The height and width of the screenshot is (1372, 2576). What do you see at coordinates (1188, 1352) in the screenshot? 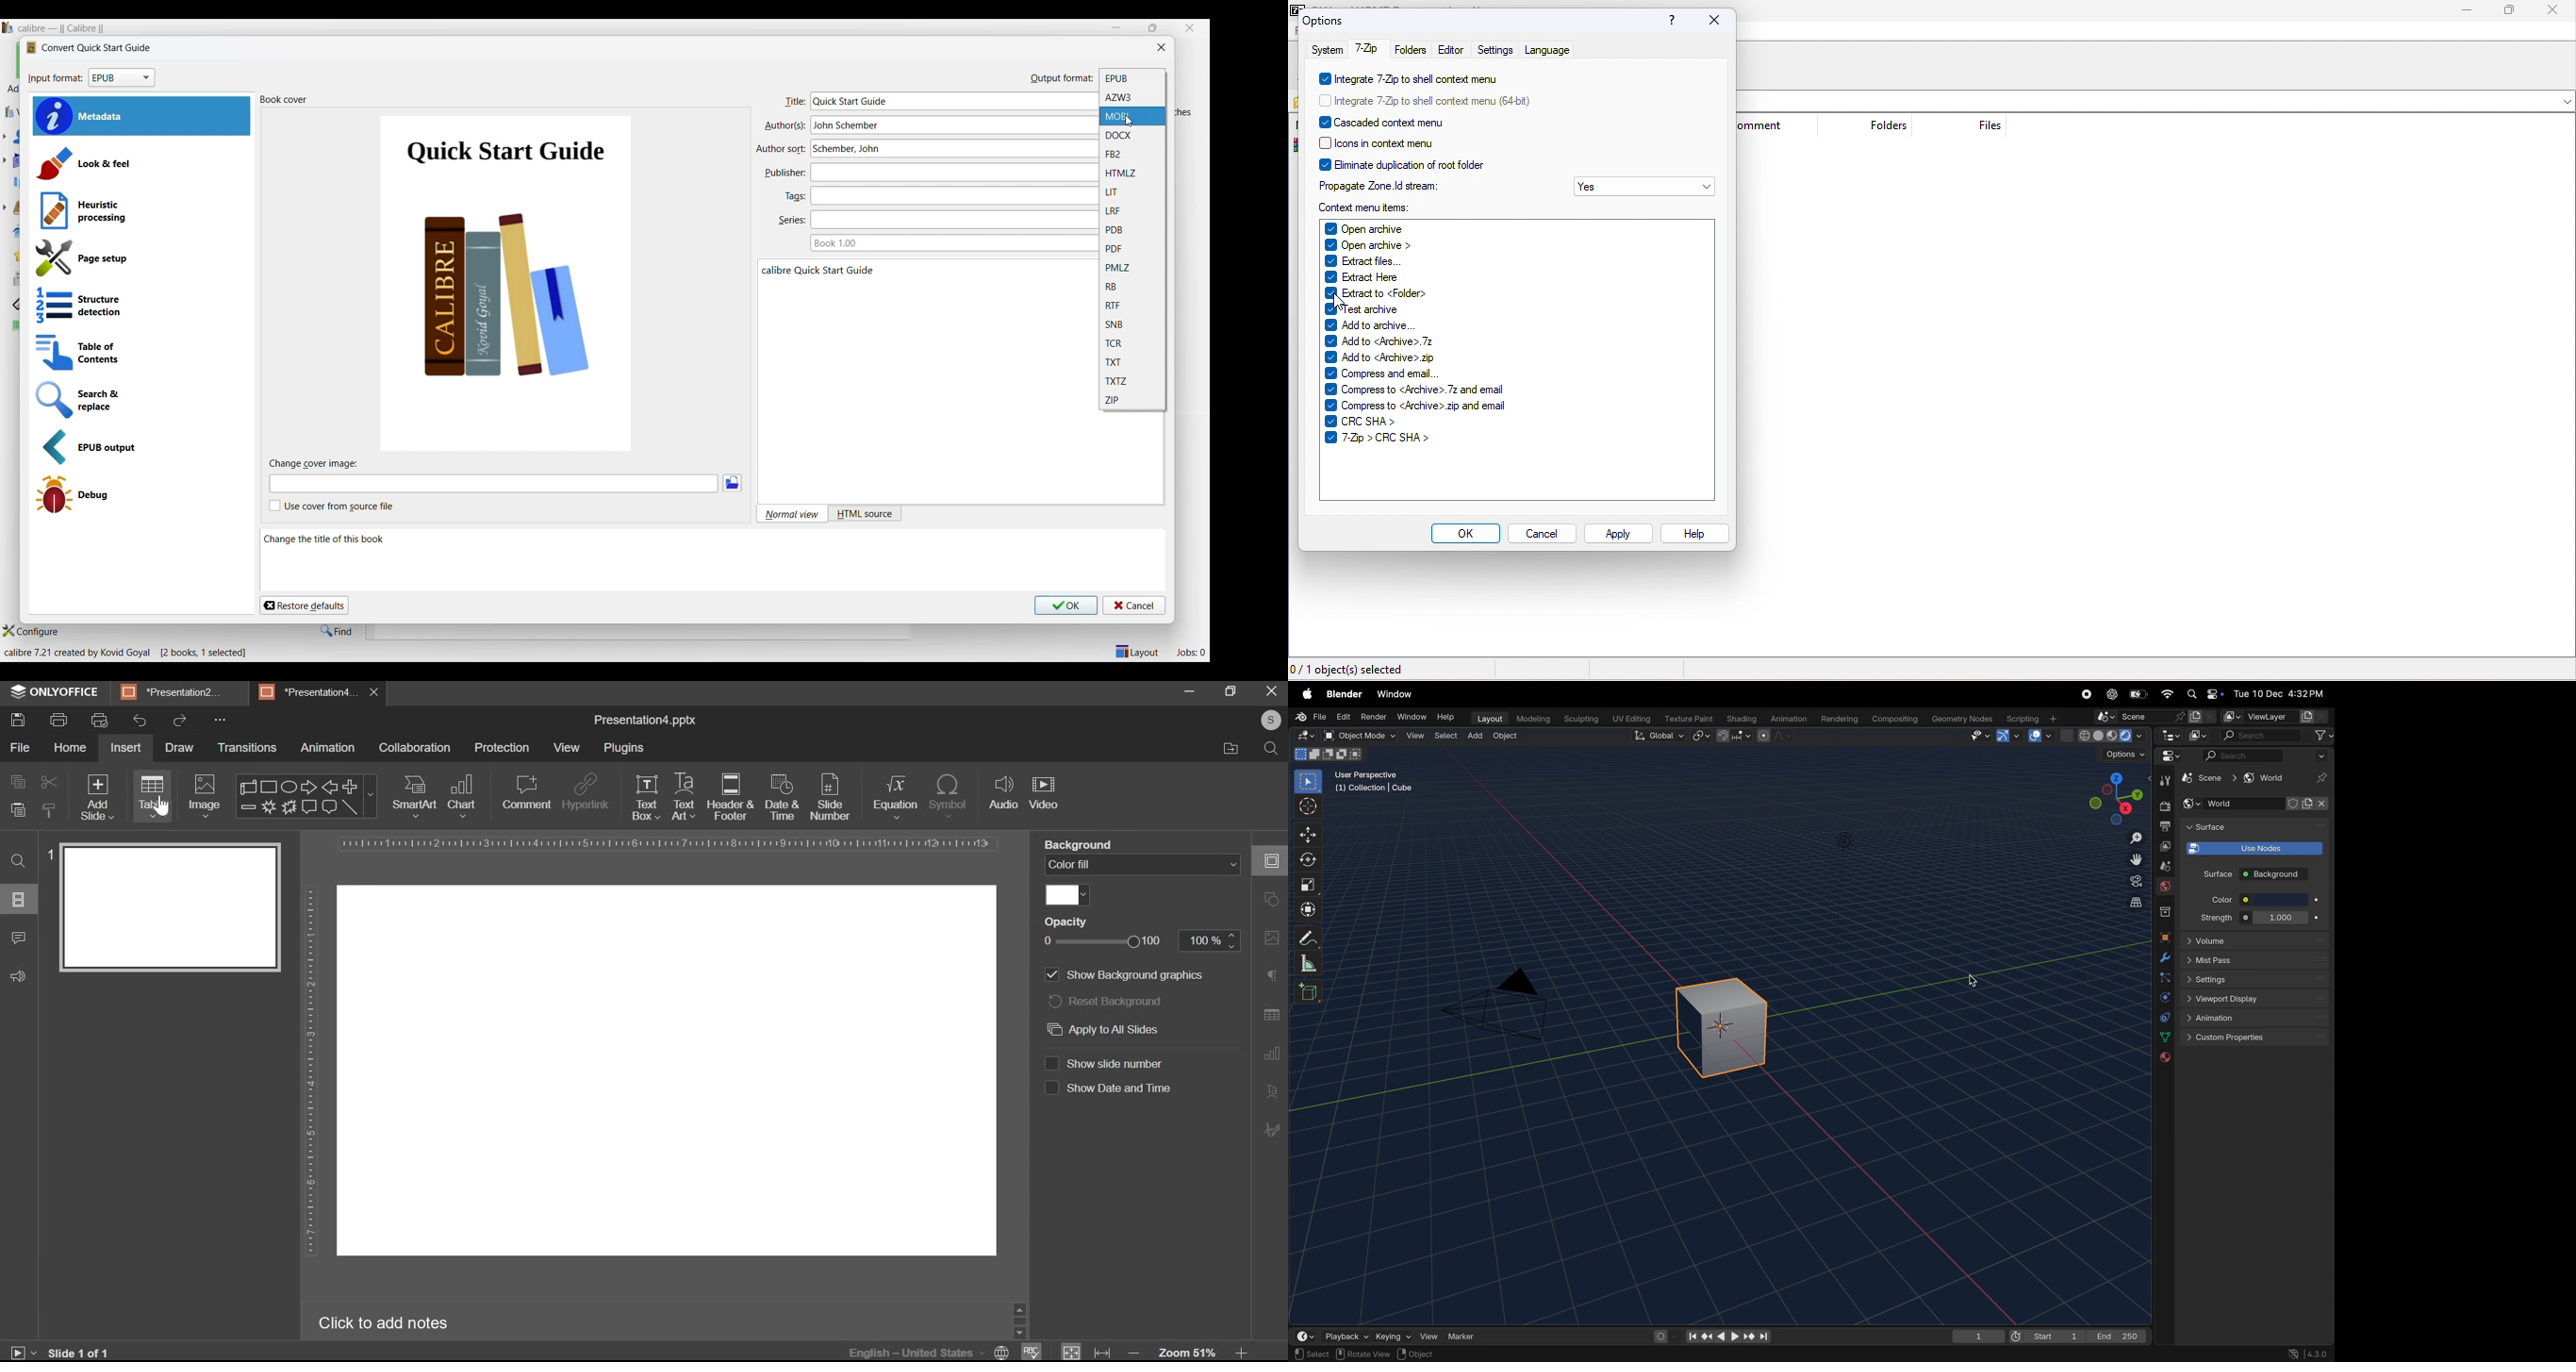
I see `zoom` at bounding box center [1188, 1352].